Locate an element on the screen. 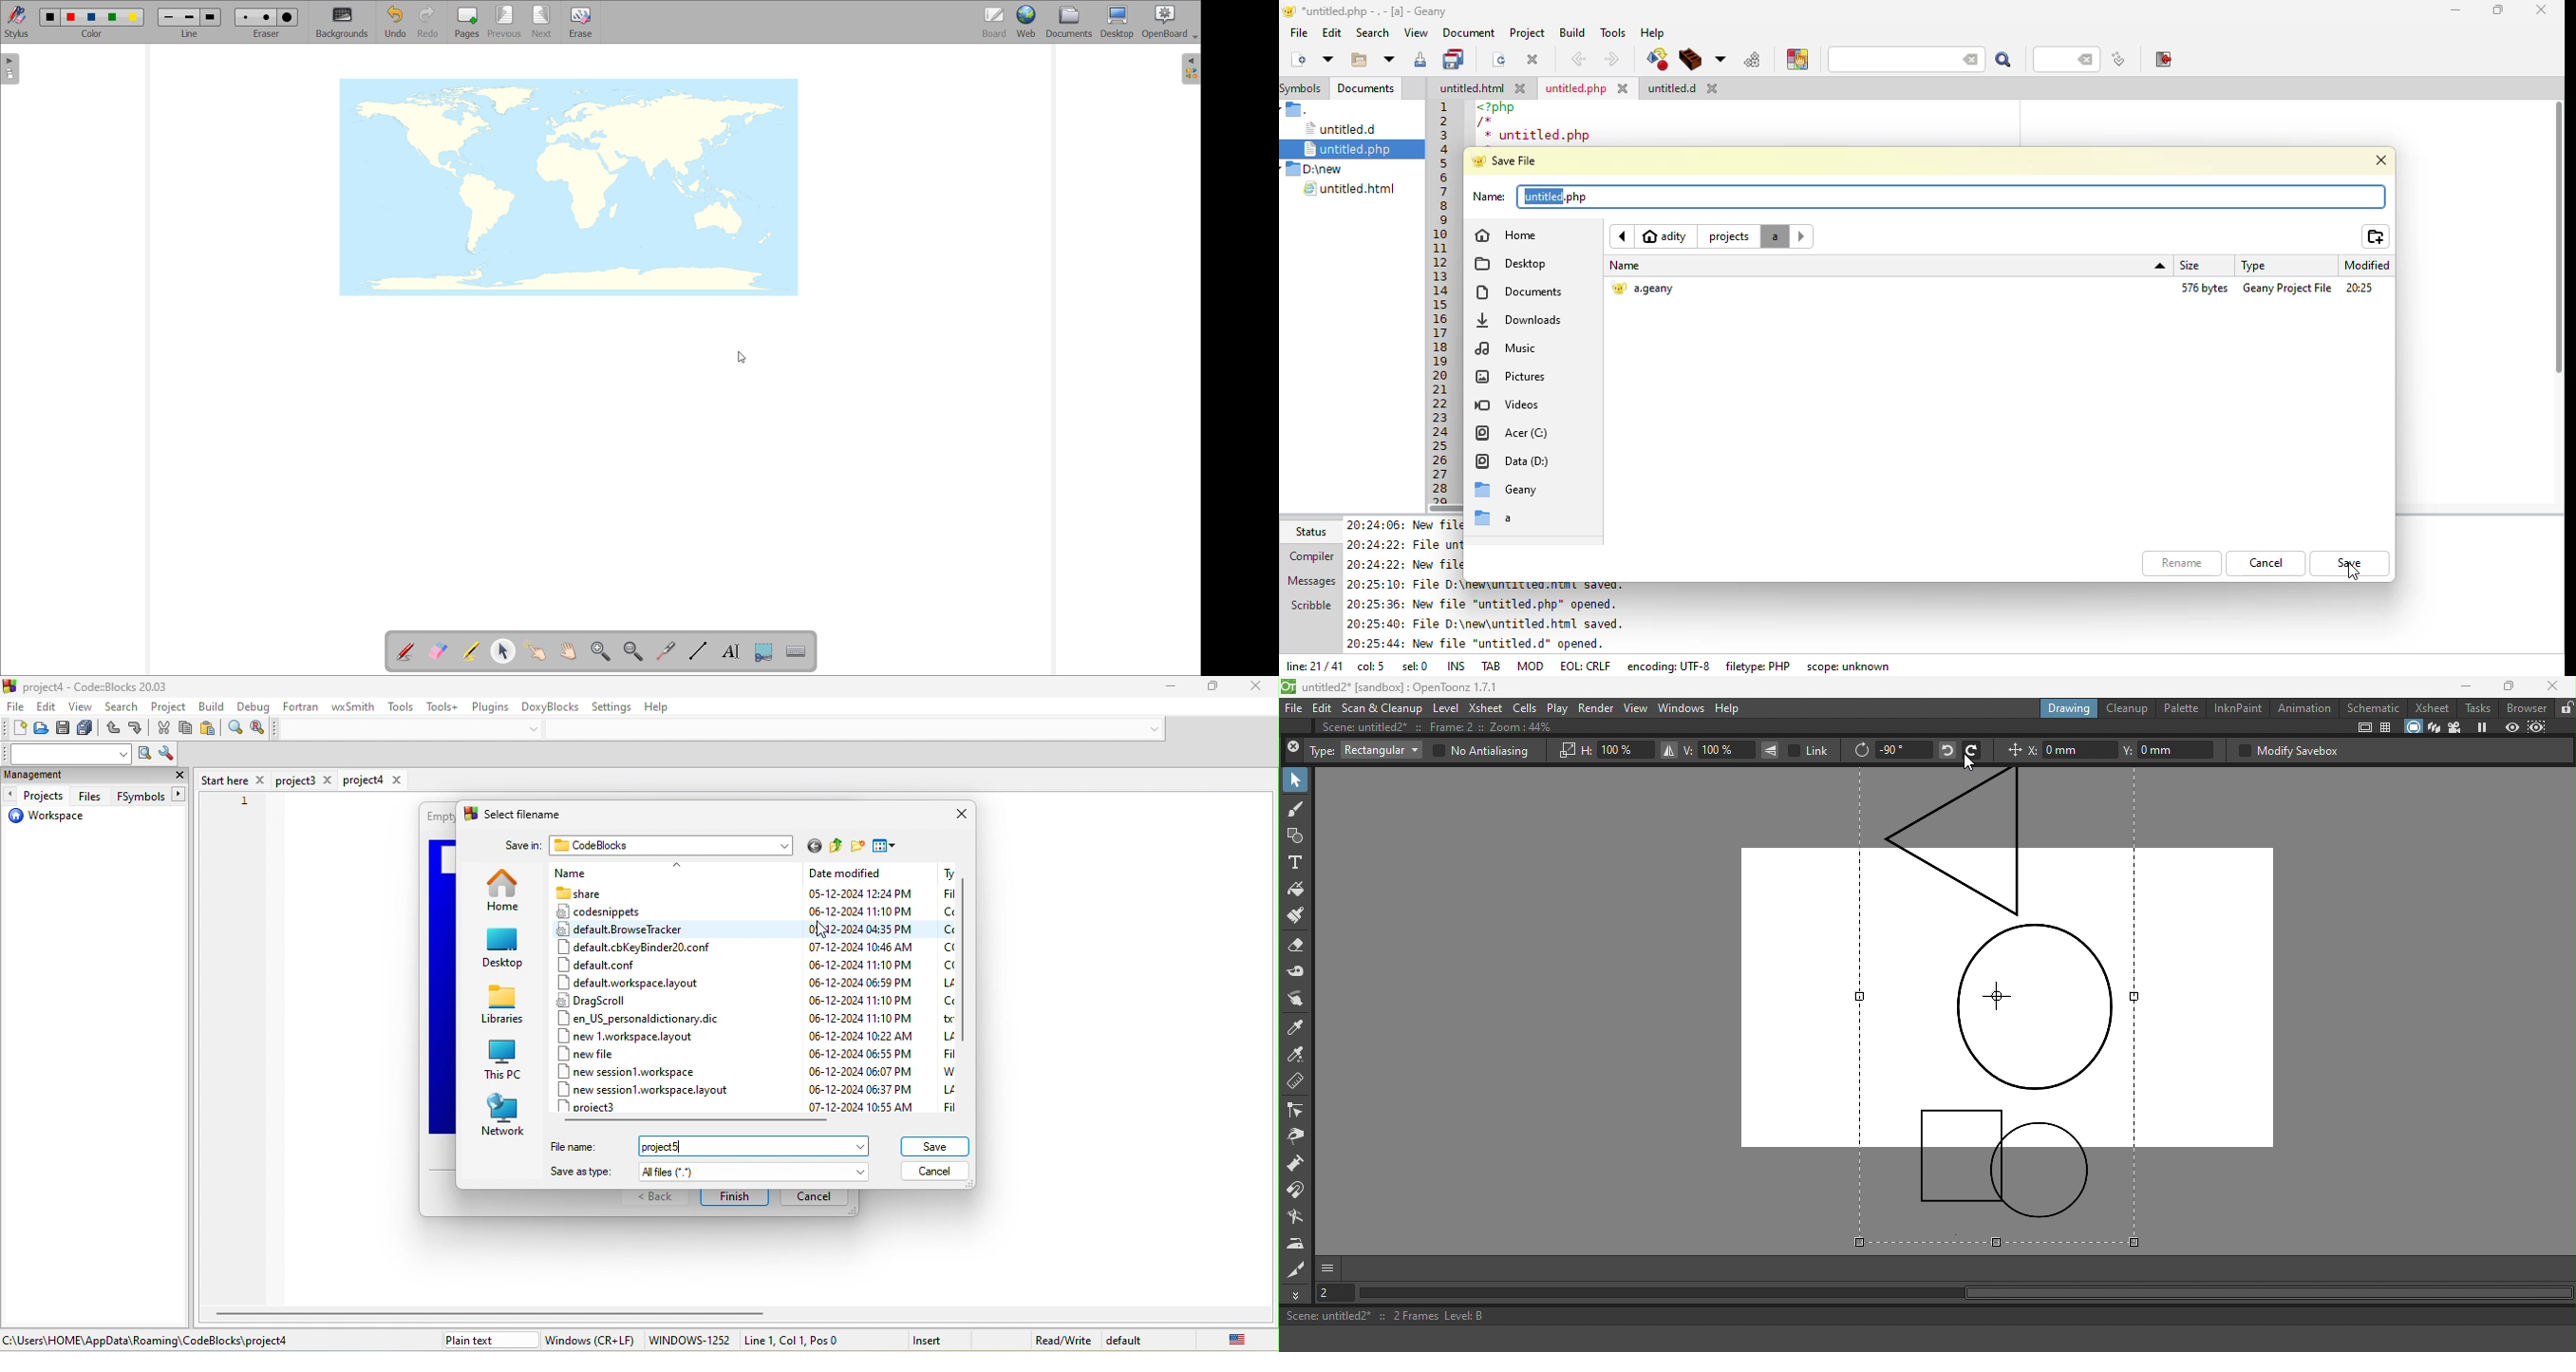 The image size is (2576, 1372). Type tool is located at coordinates (1296, 862).